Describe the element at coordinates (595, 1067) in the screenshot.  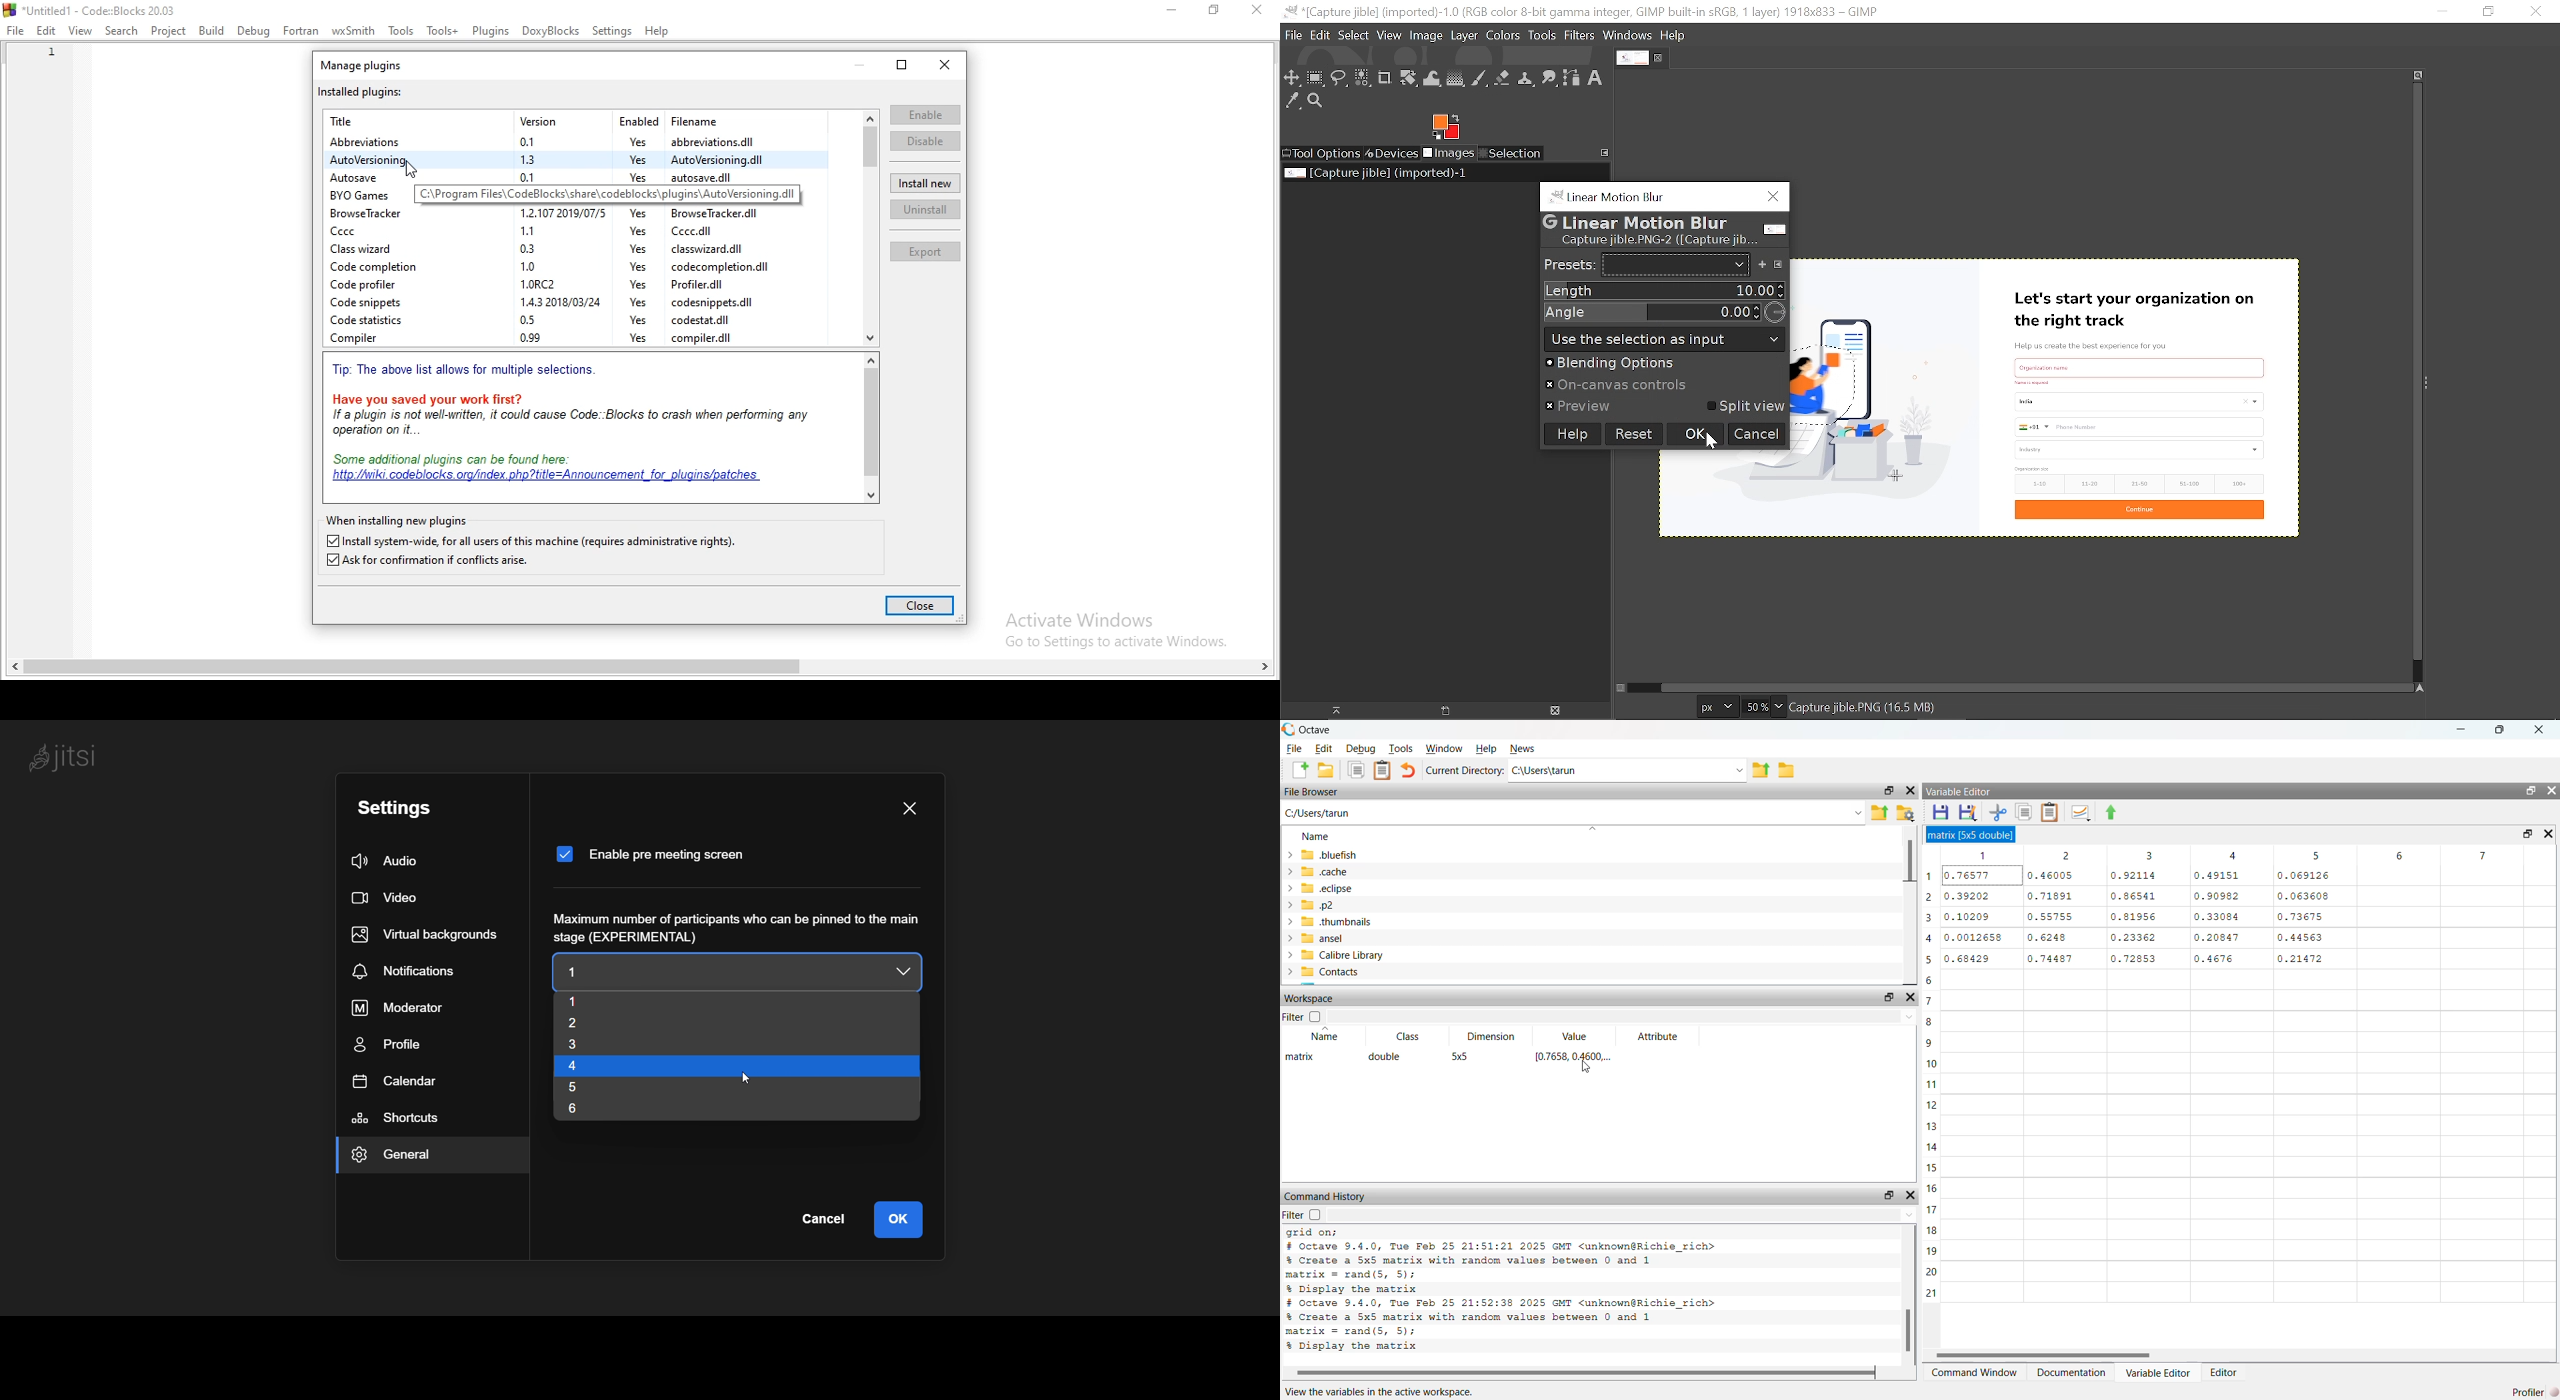
I see `4` at that location.